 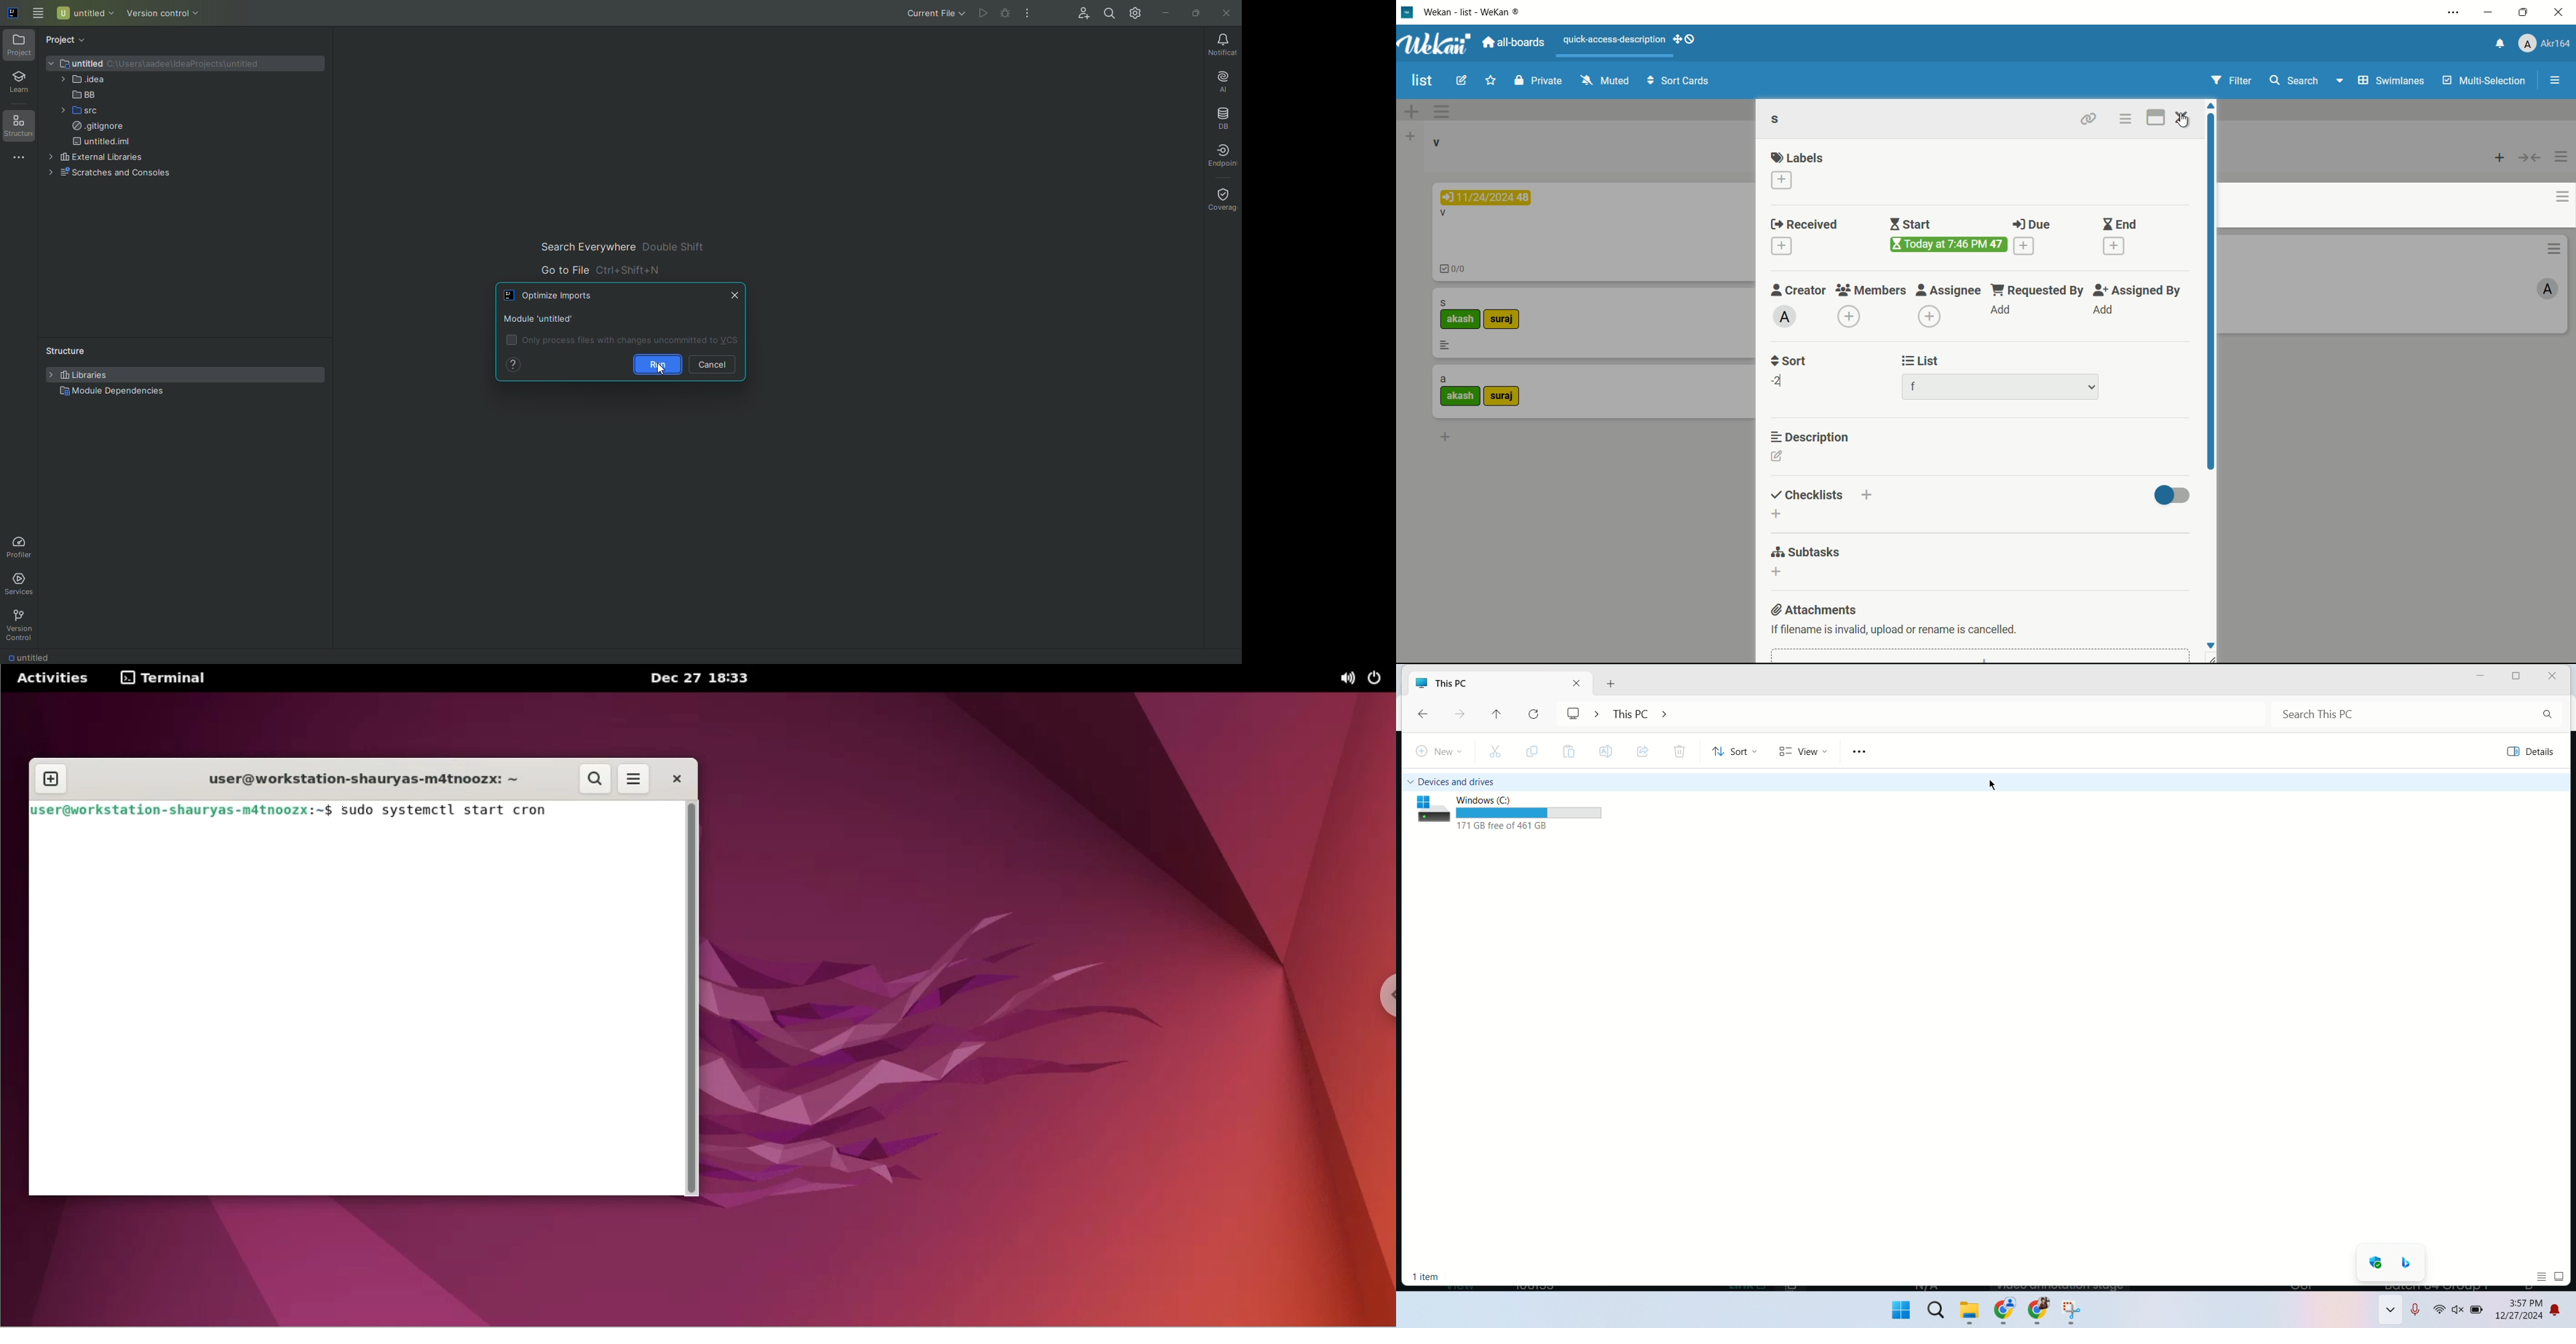 I want to click on mouse cursor, so click(x=1992, y=784).